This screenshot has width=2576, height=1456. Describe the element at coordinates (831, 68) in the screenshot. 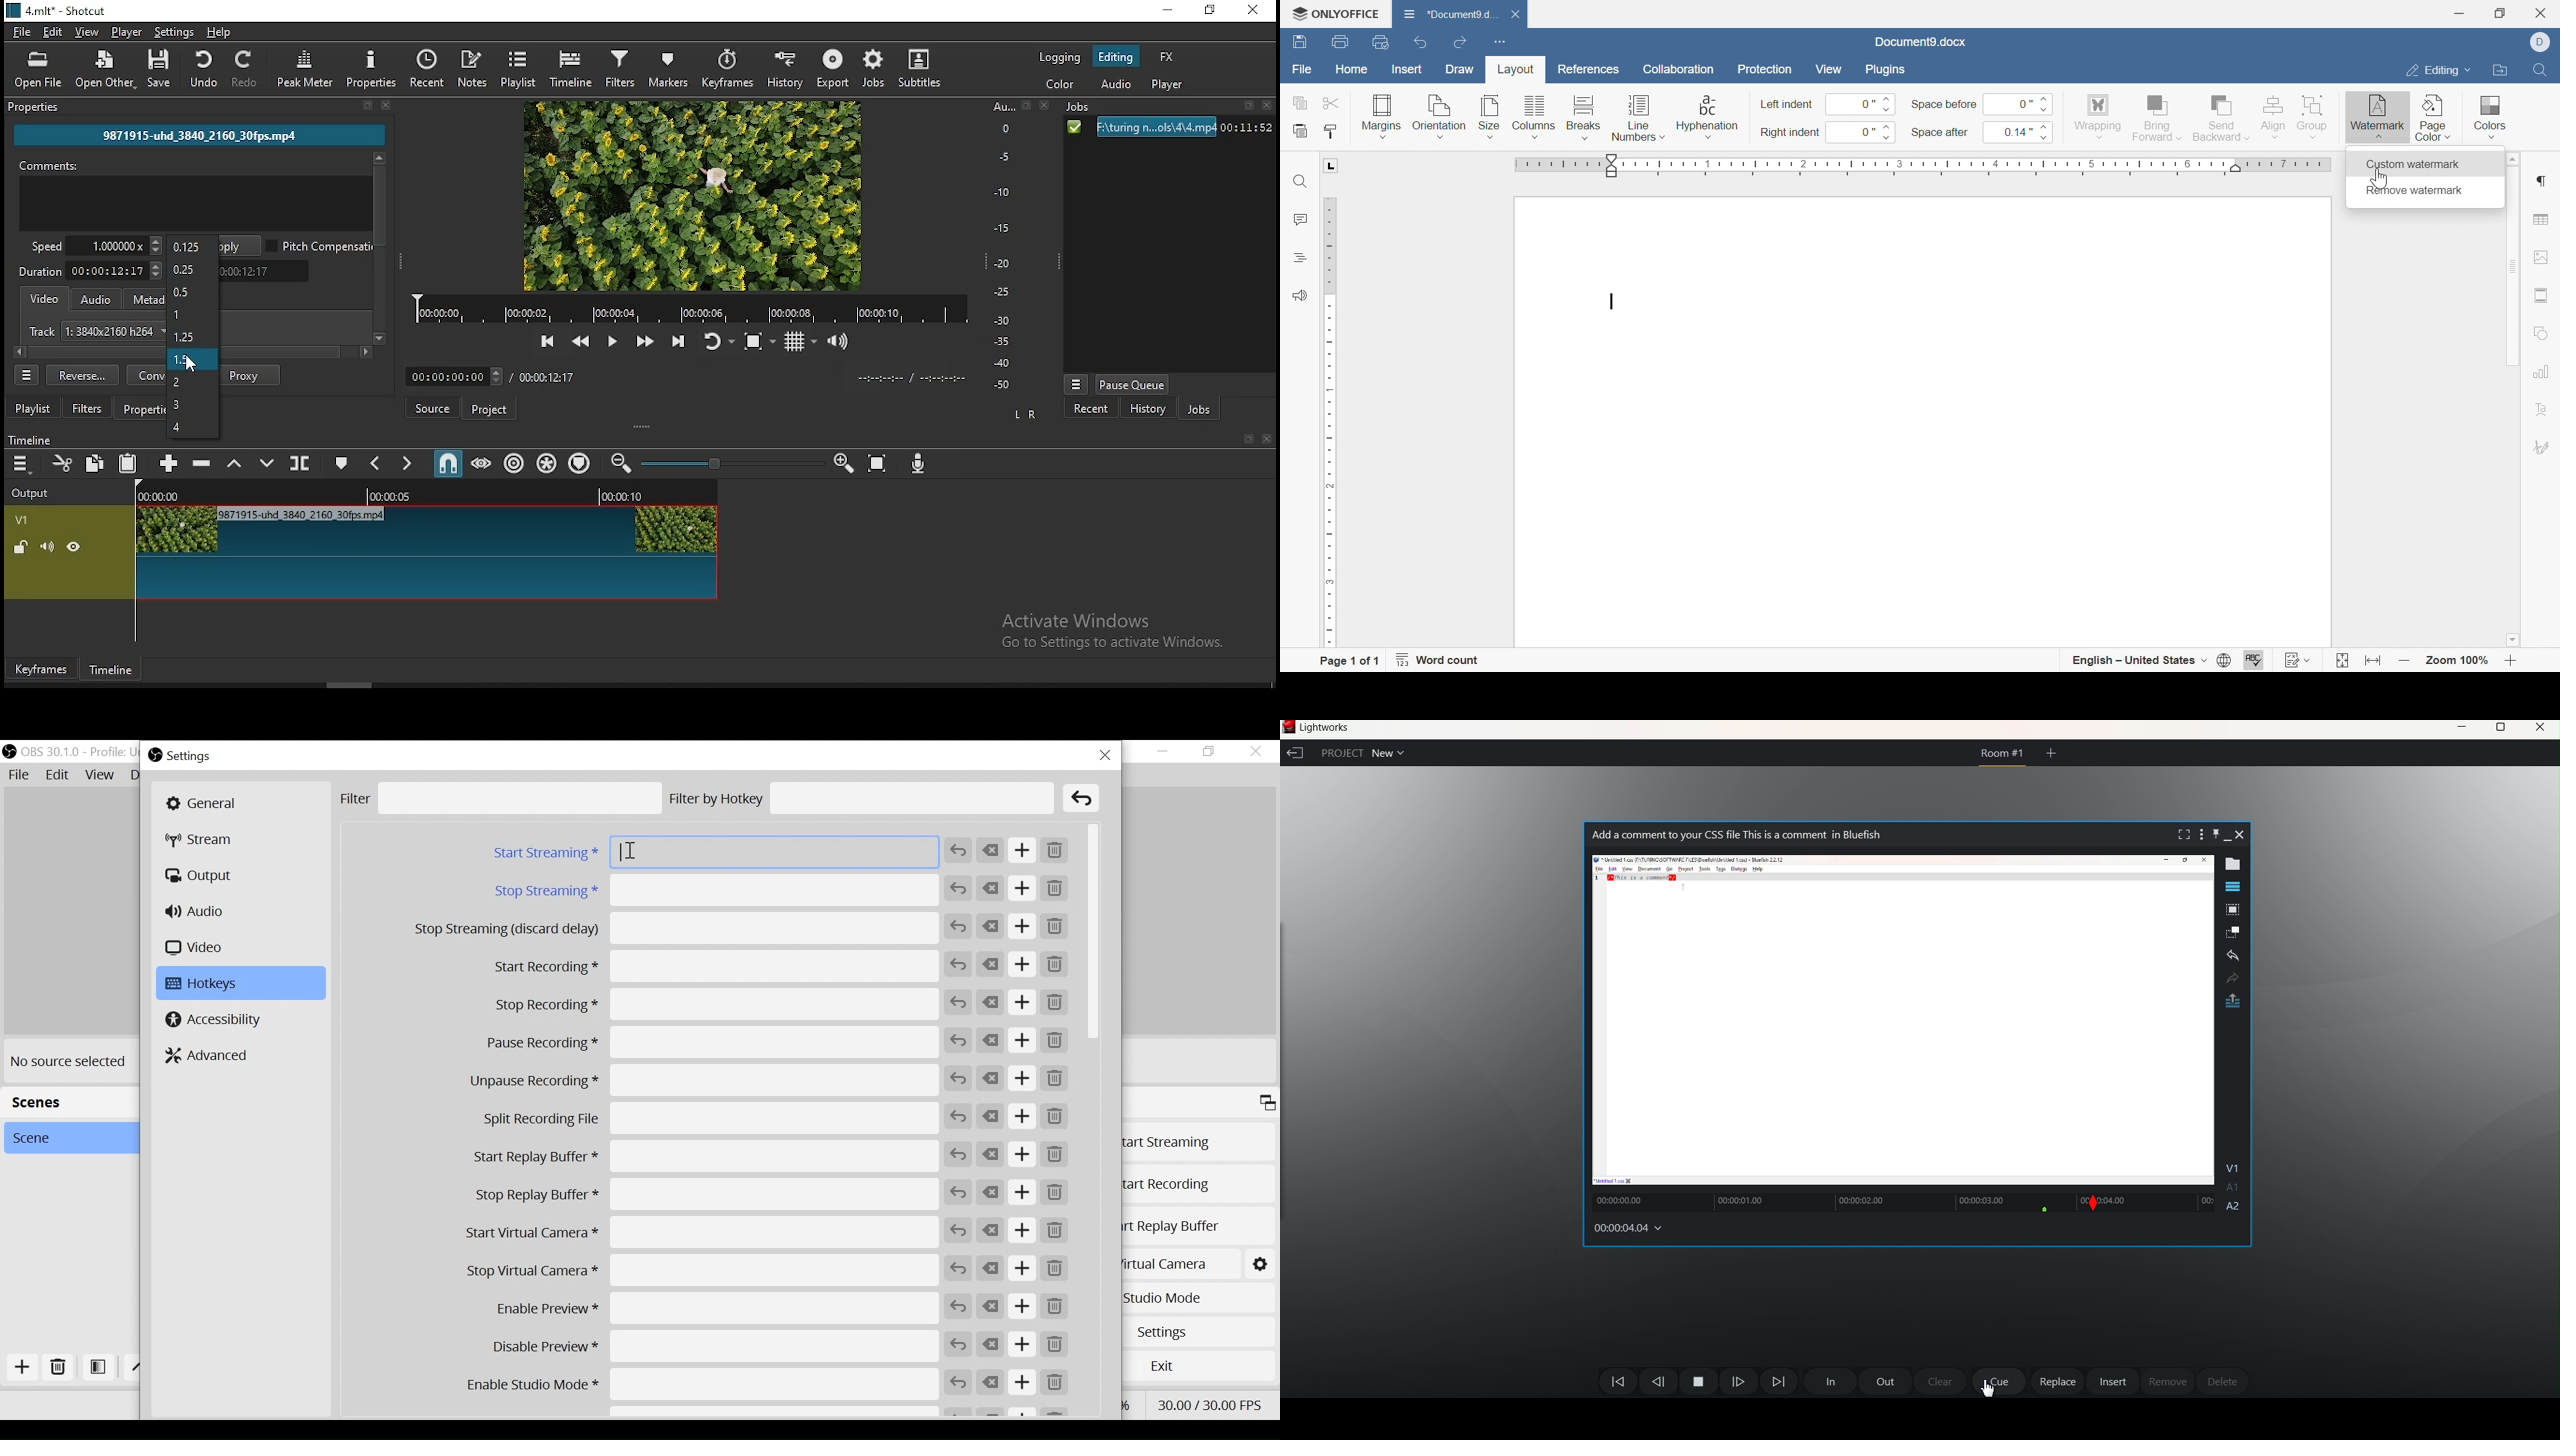

I see `export` at that location.